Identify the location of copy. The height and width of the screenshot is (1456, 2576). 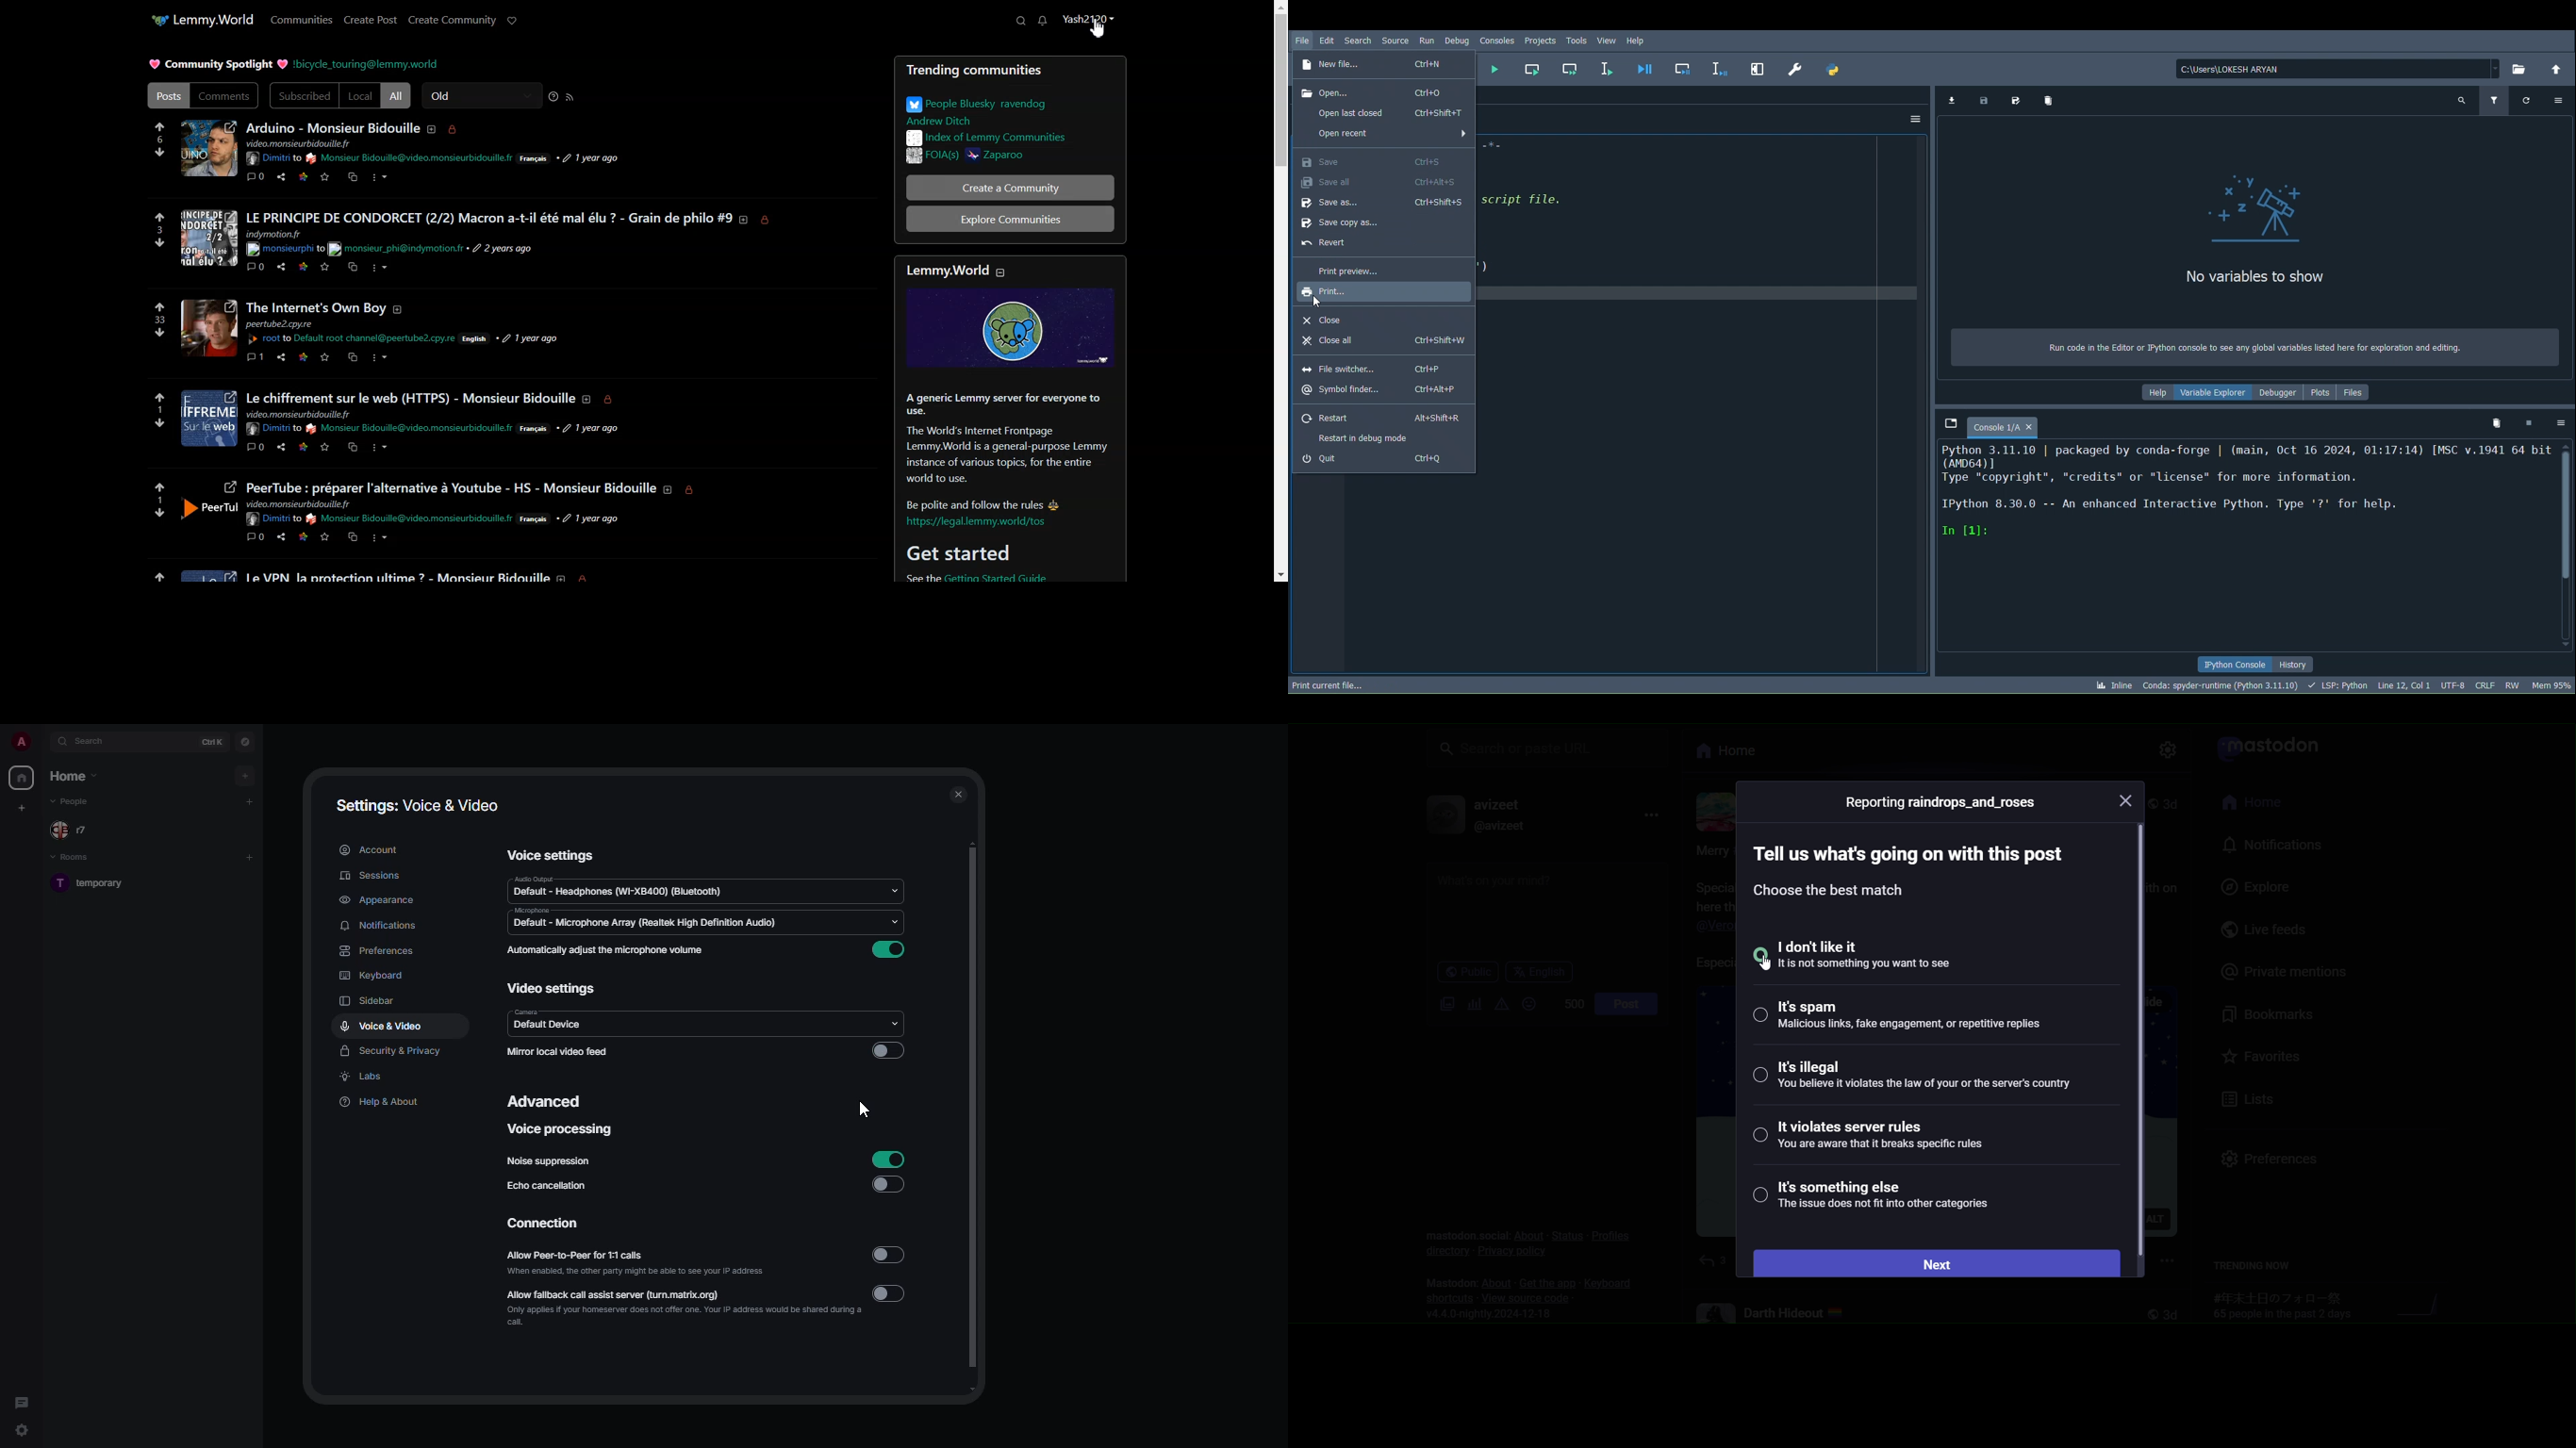
(352, 359).